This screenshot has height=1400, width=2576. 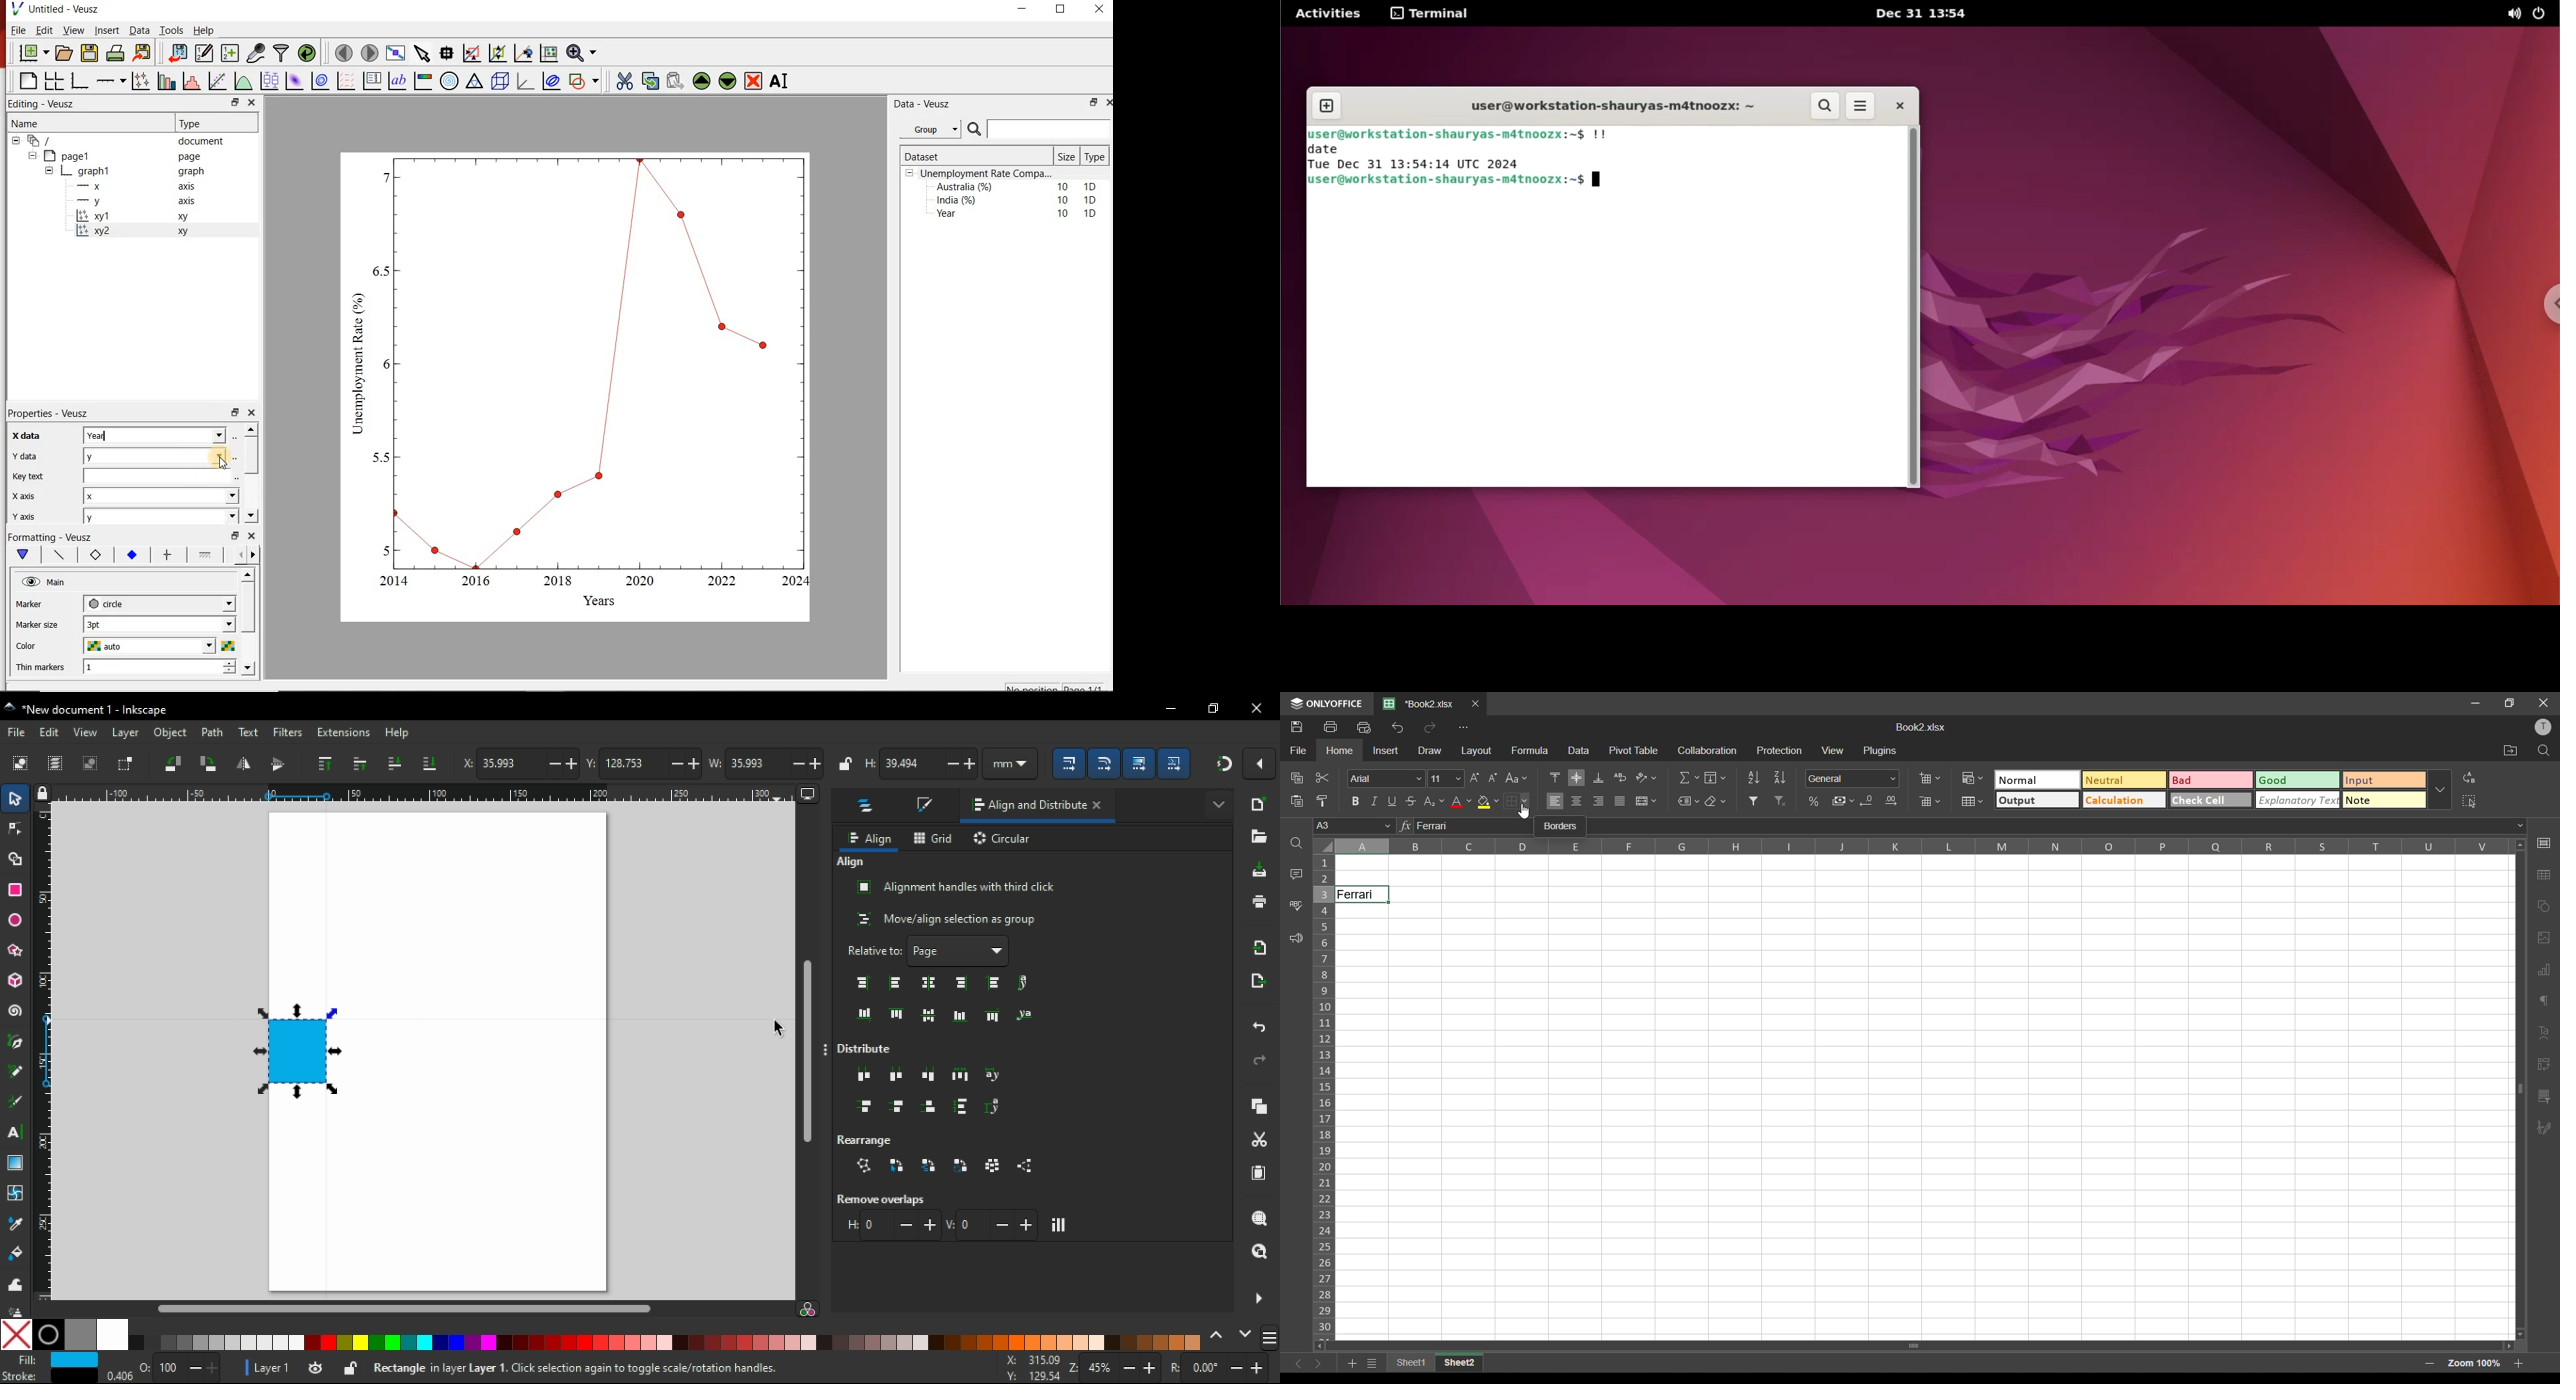 I want to click on Editing - Veusz, so click(x=44, y=103).